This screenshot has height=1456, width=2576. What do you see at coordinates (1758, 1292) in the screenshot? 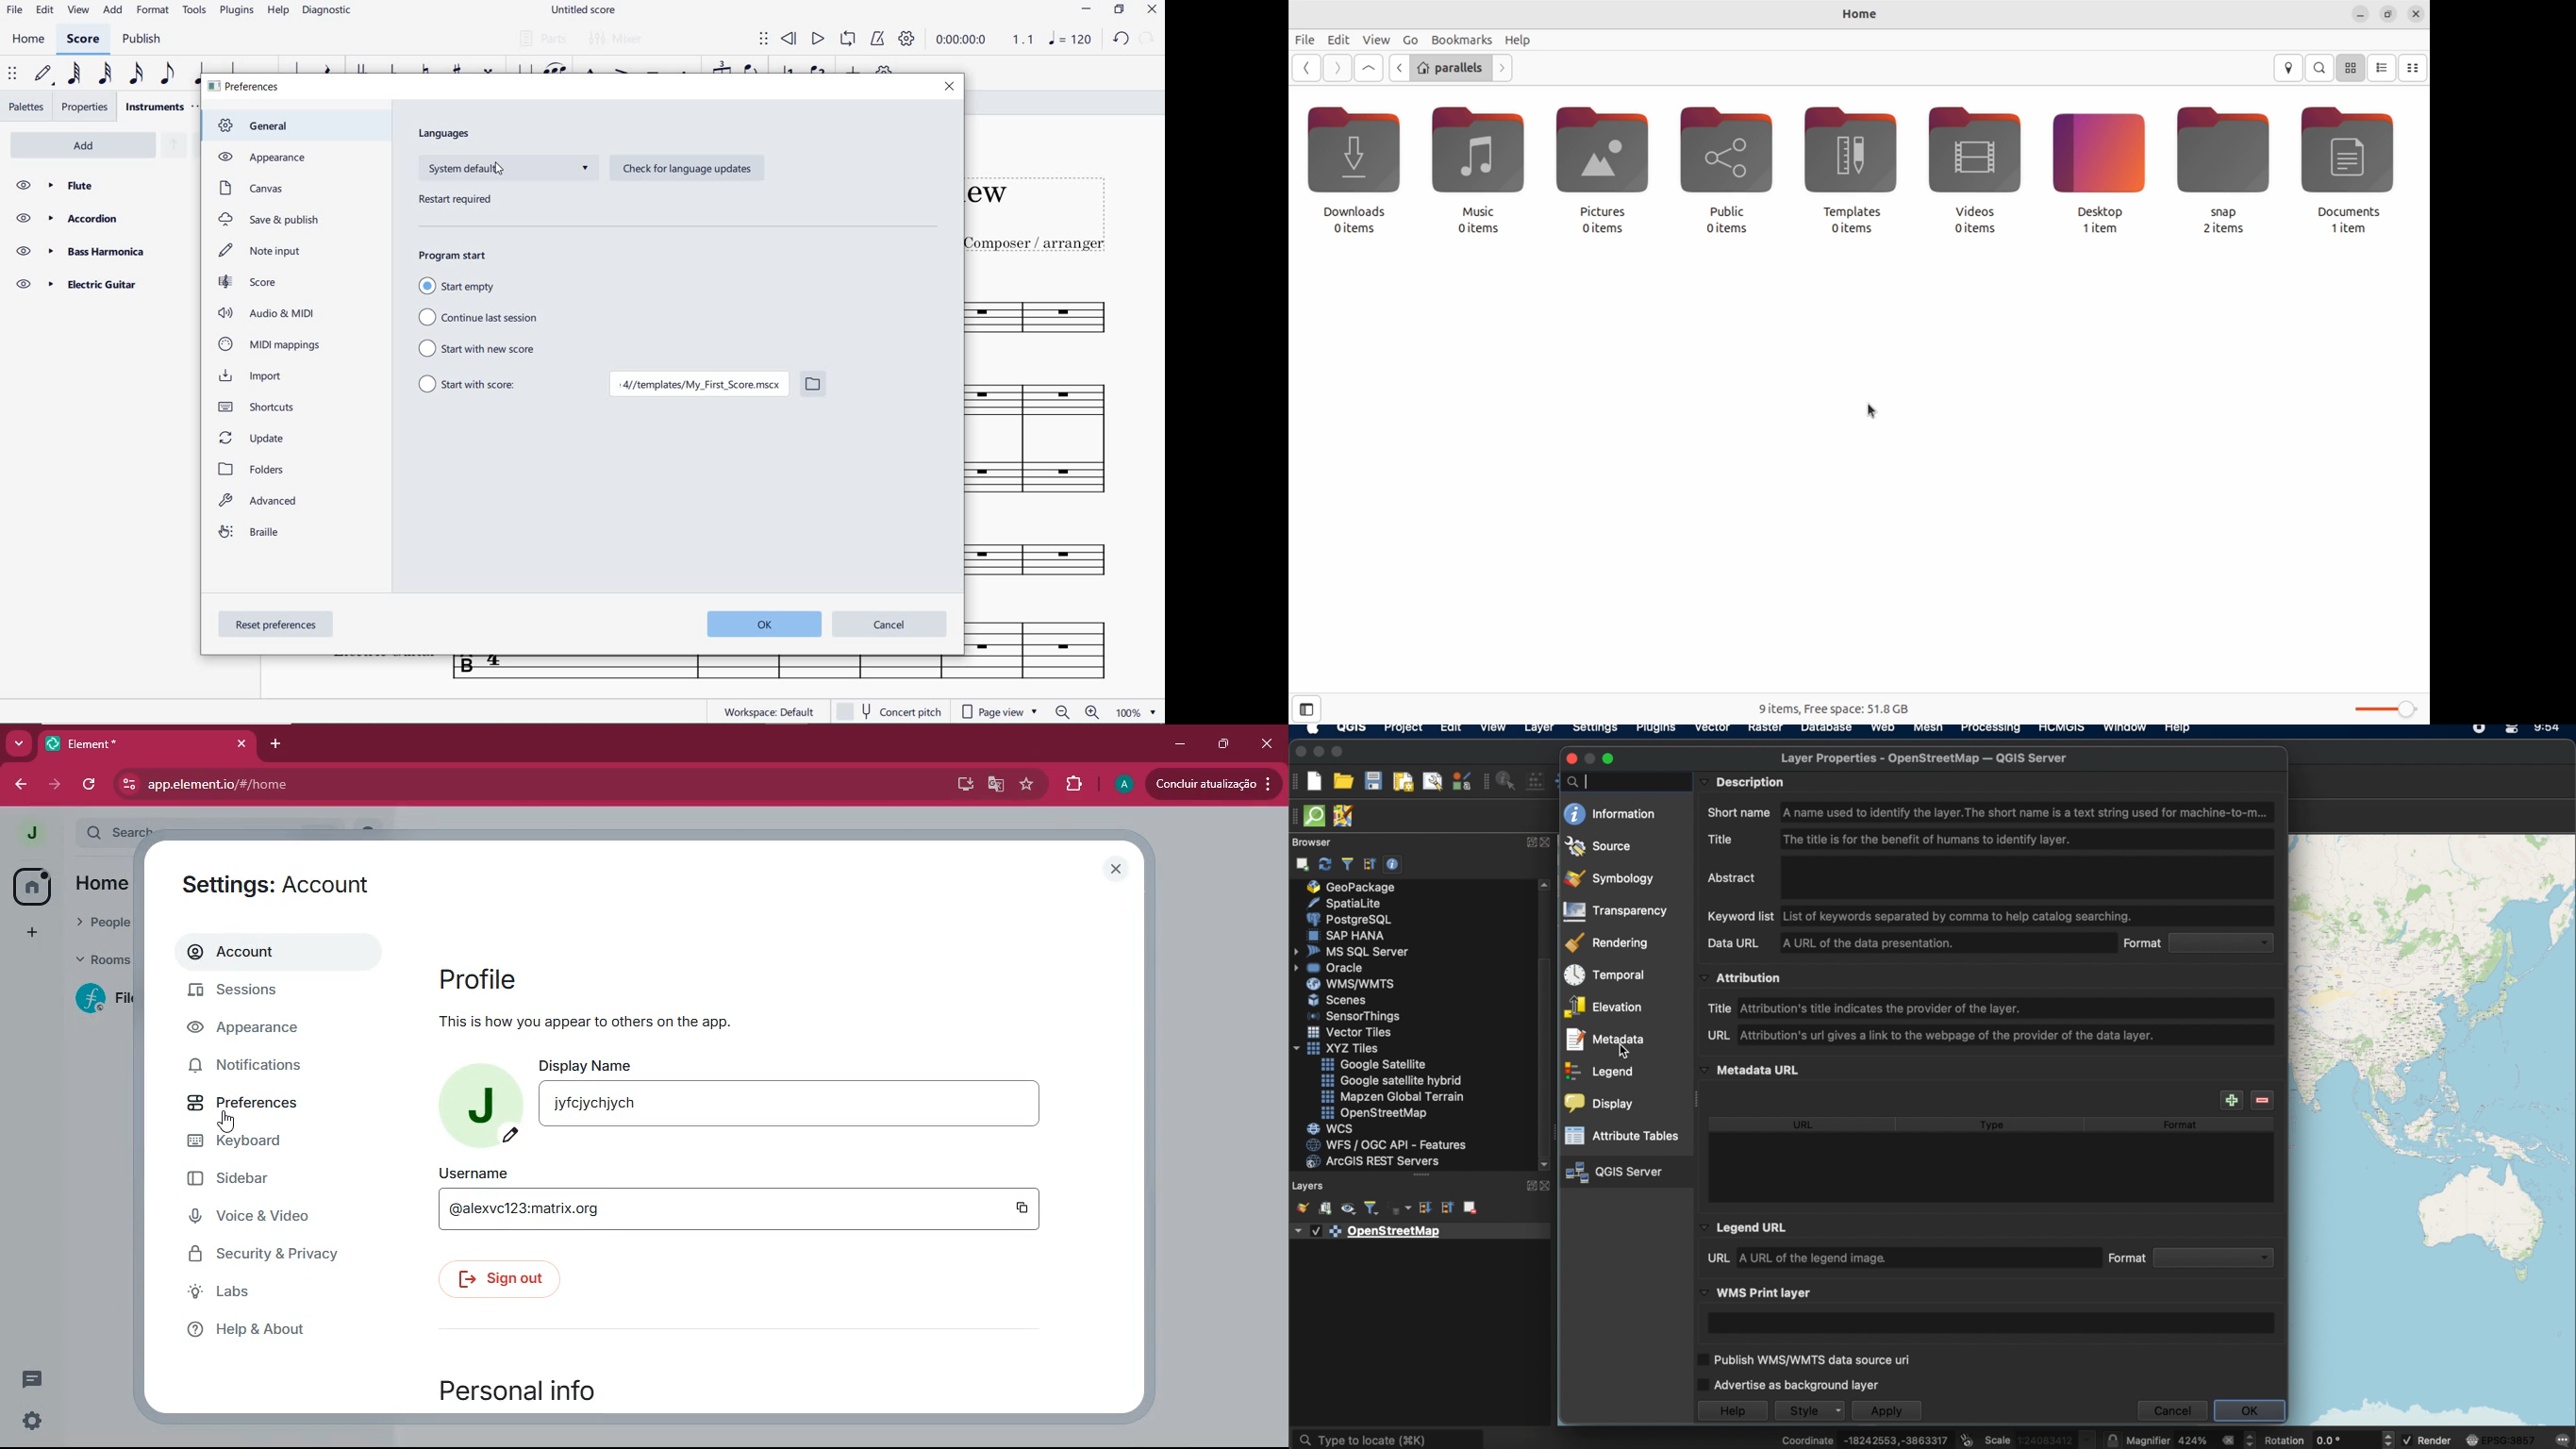
I see `was print layer` at bounding box center [1758, 1292].